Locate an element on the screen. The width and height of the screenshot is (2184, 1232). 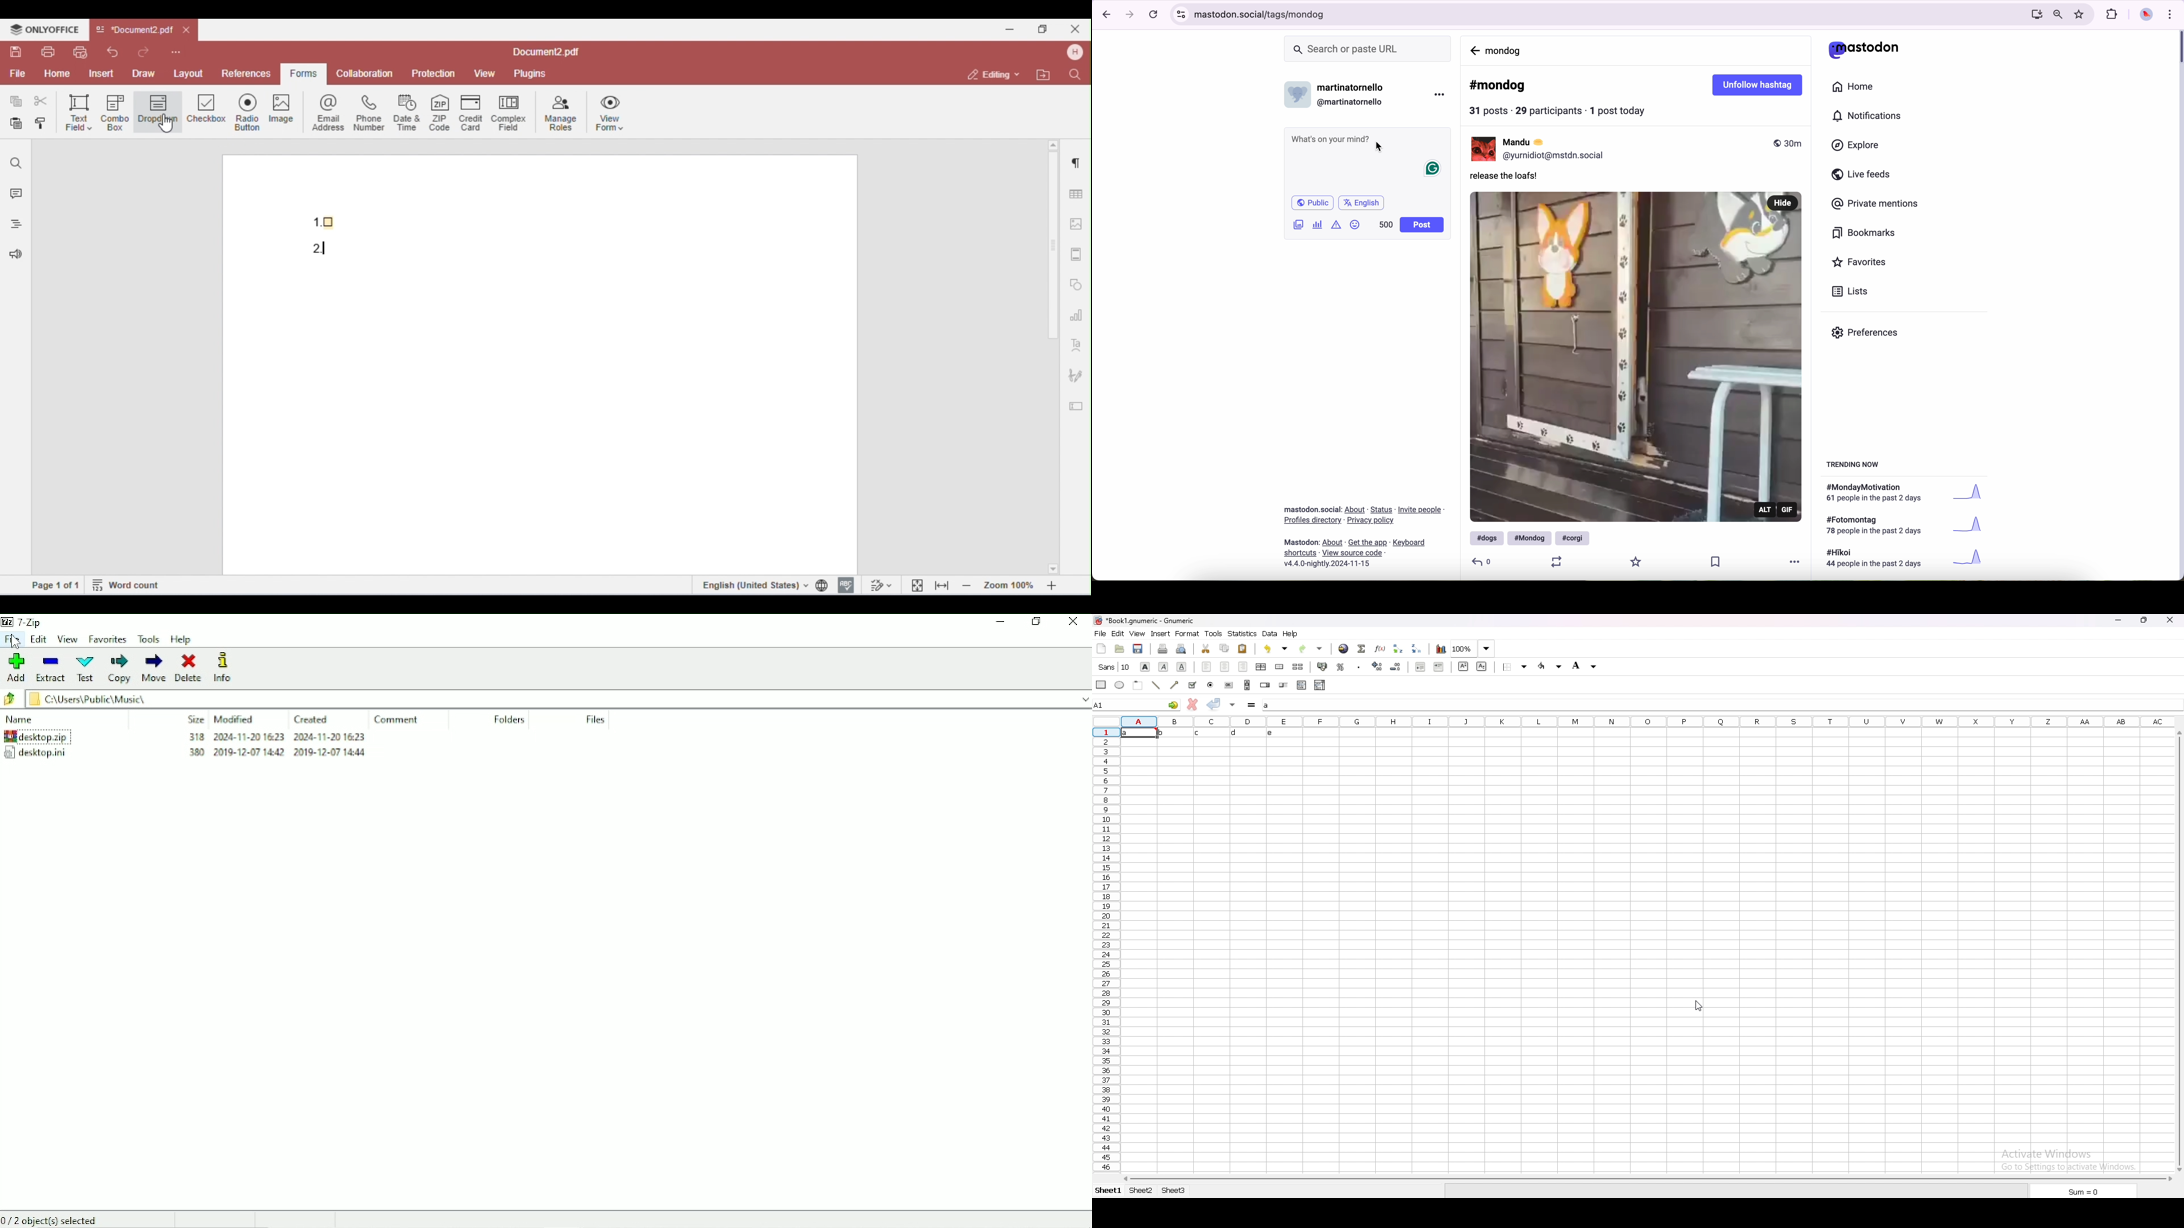
500 is located at coordinates (1385, 225).